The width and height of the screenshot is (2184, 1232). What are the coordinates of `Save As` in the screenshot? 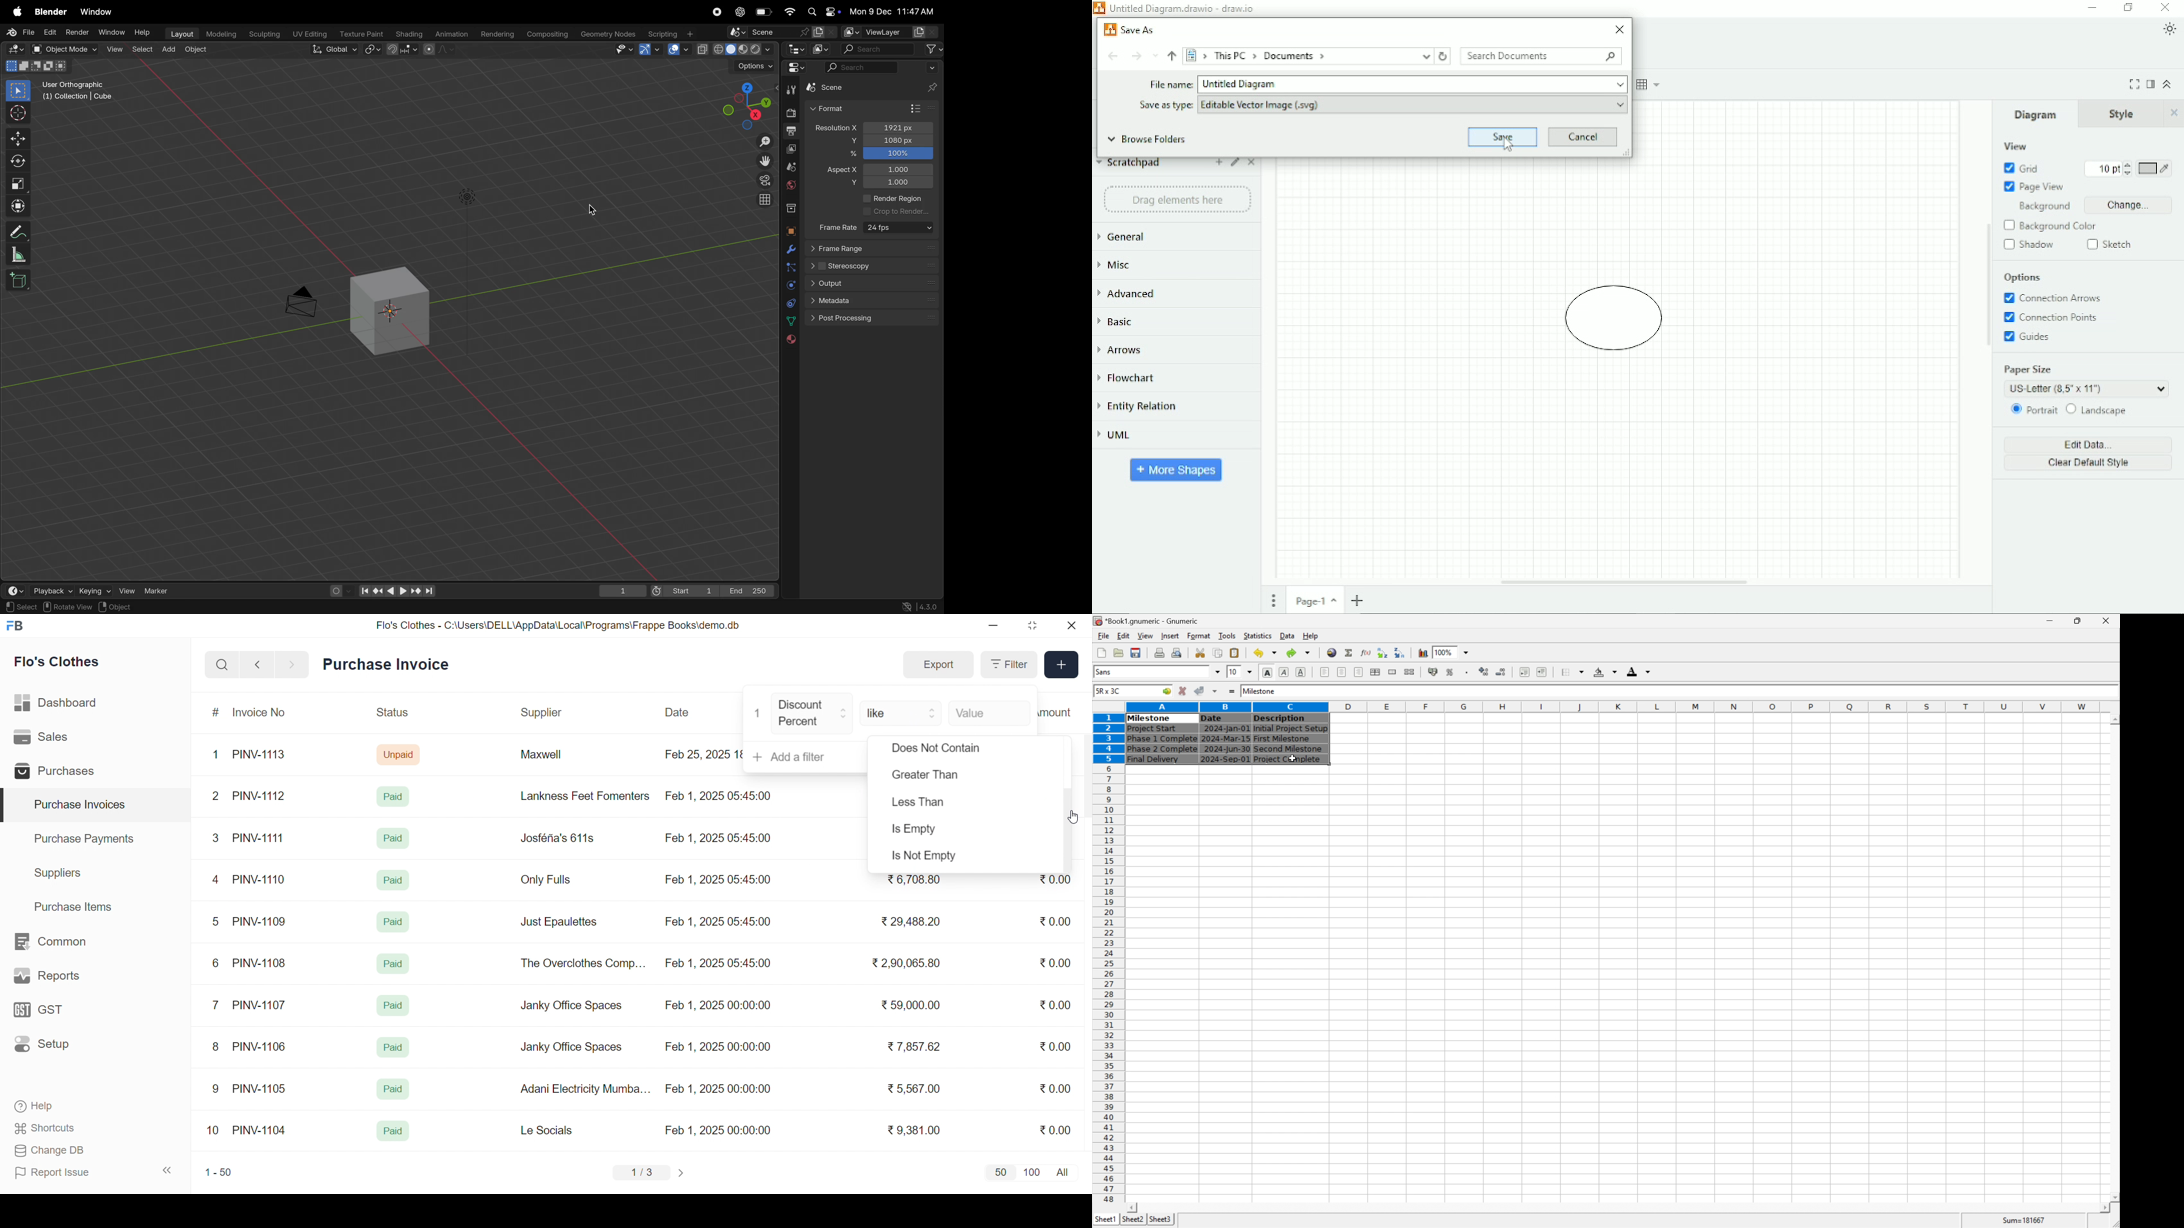 It's located at (1128, 29).